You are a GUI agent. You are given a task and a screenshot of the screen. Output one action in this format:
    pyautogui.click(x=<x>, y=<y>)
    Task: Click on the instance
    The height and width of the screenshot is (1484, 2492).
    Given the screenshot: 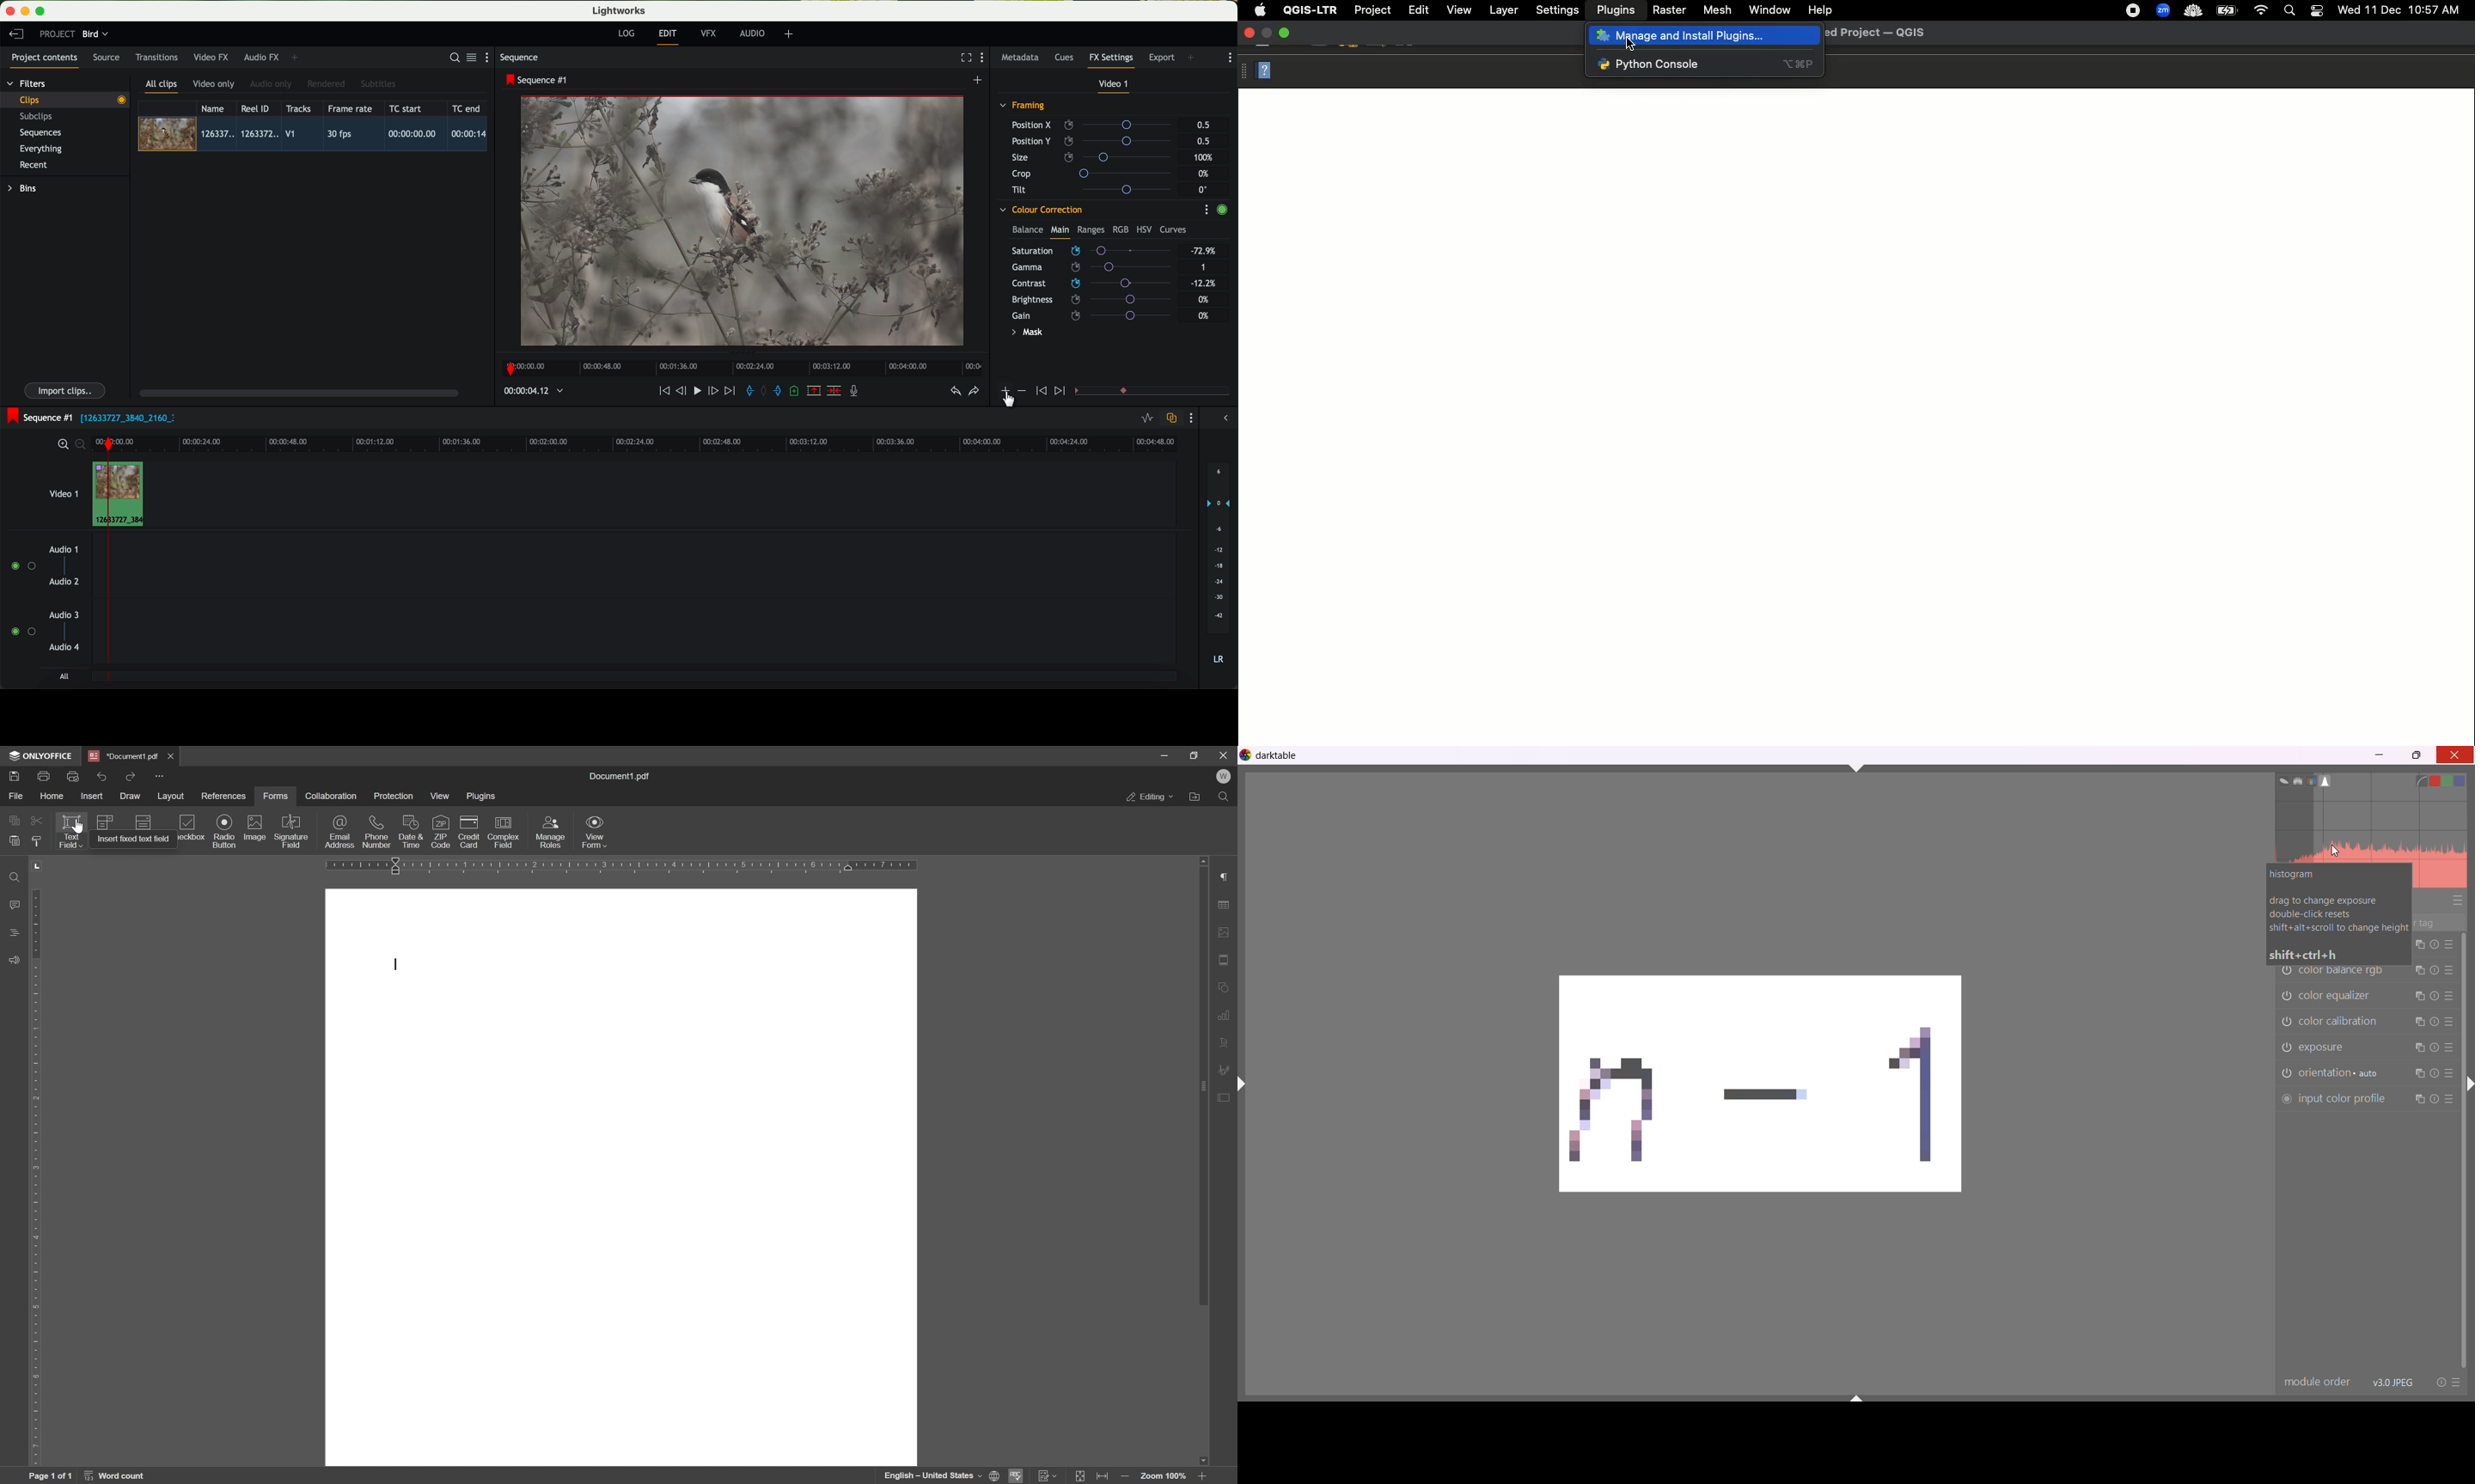 What is the action you would take?
    pyautogui.click(x=2418, y=1100)
    